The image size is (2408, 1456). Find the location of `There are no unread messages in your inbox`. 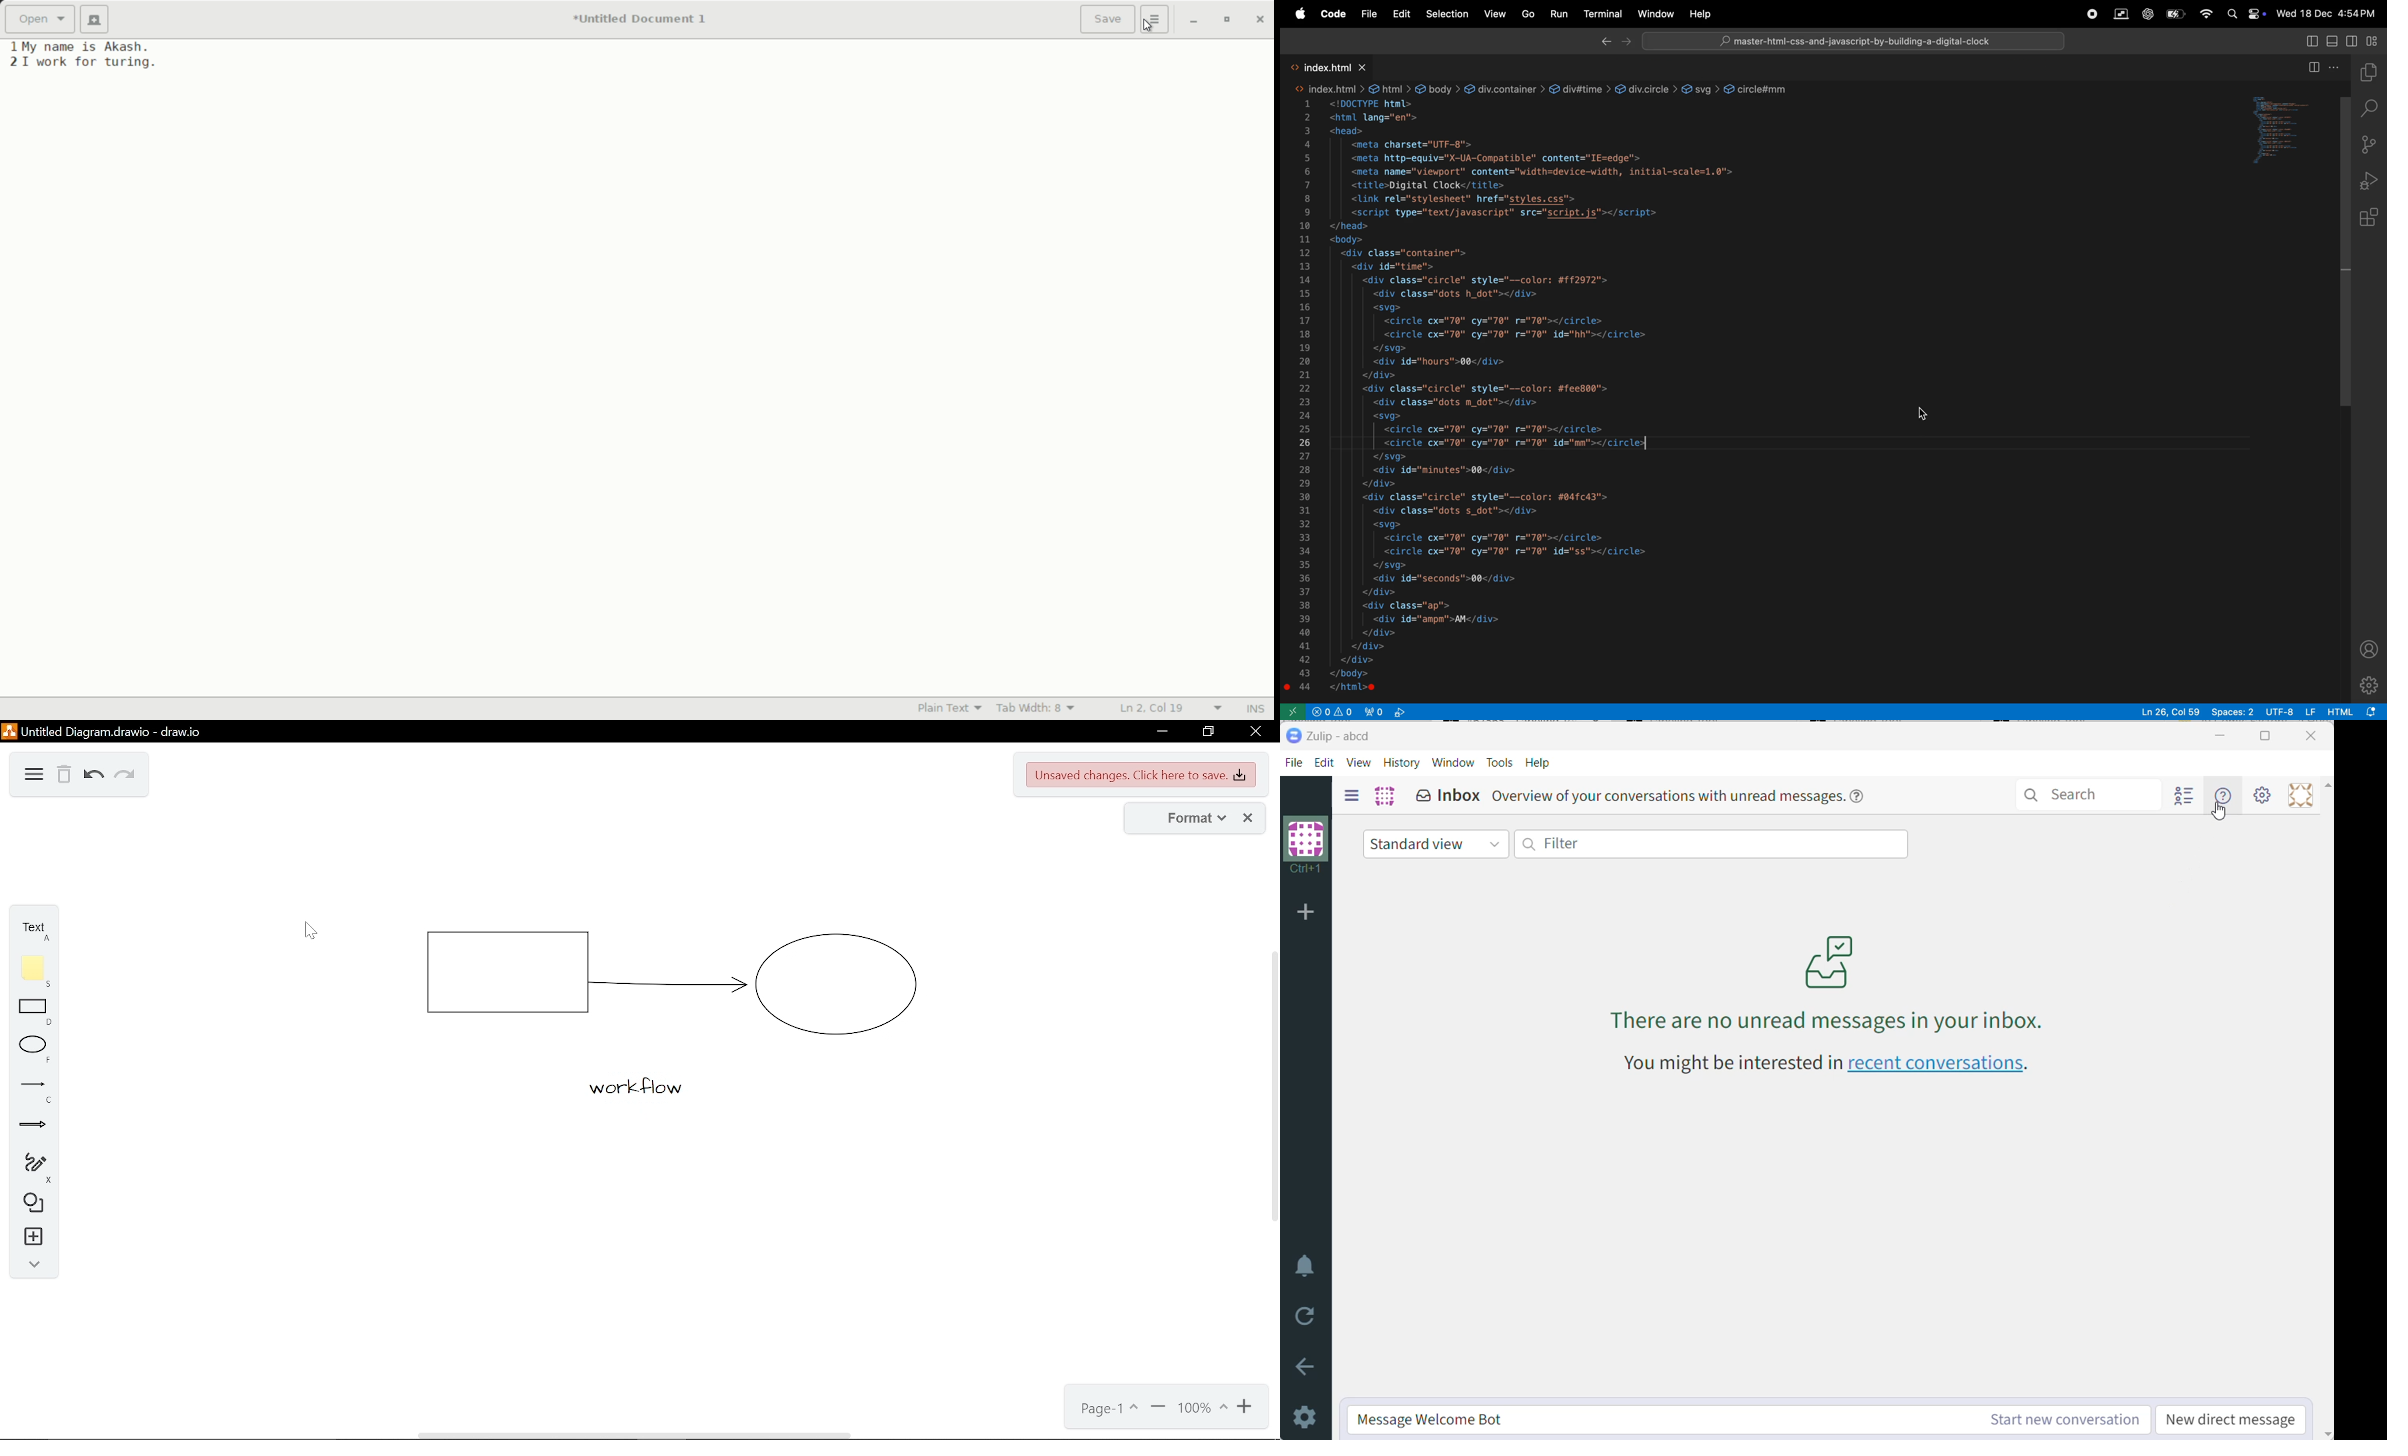

There are no unread messages in your inbox is located at coordinates (1829, 973).